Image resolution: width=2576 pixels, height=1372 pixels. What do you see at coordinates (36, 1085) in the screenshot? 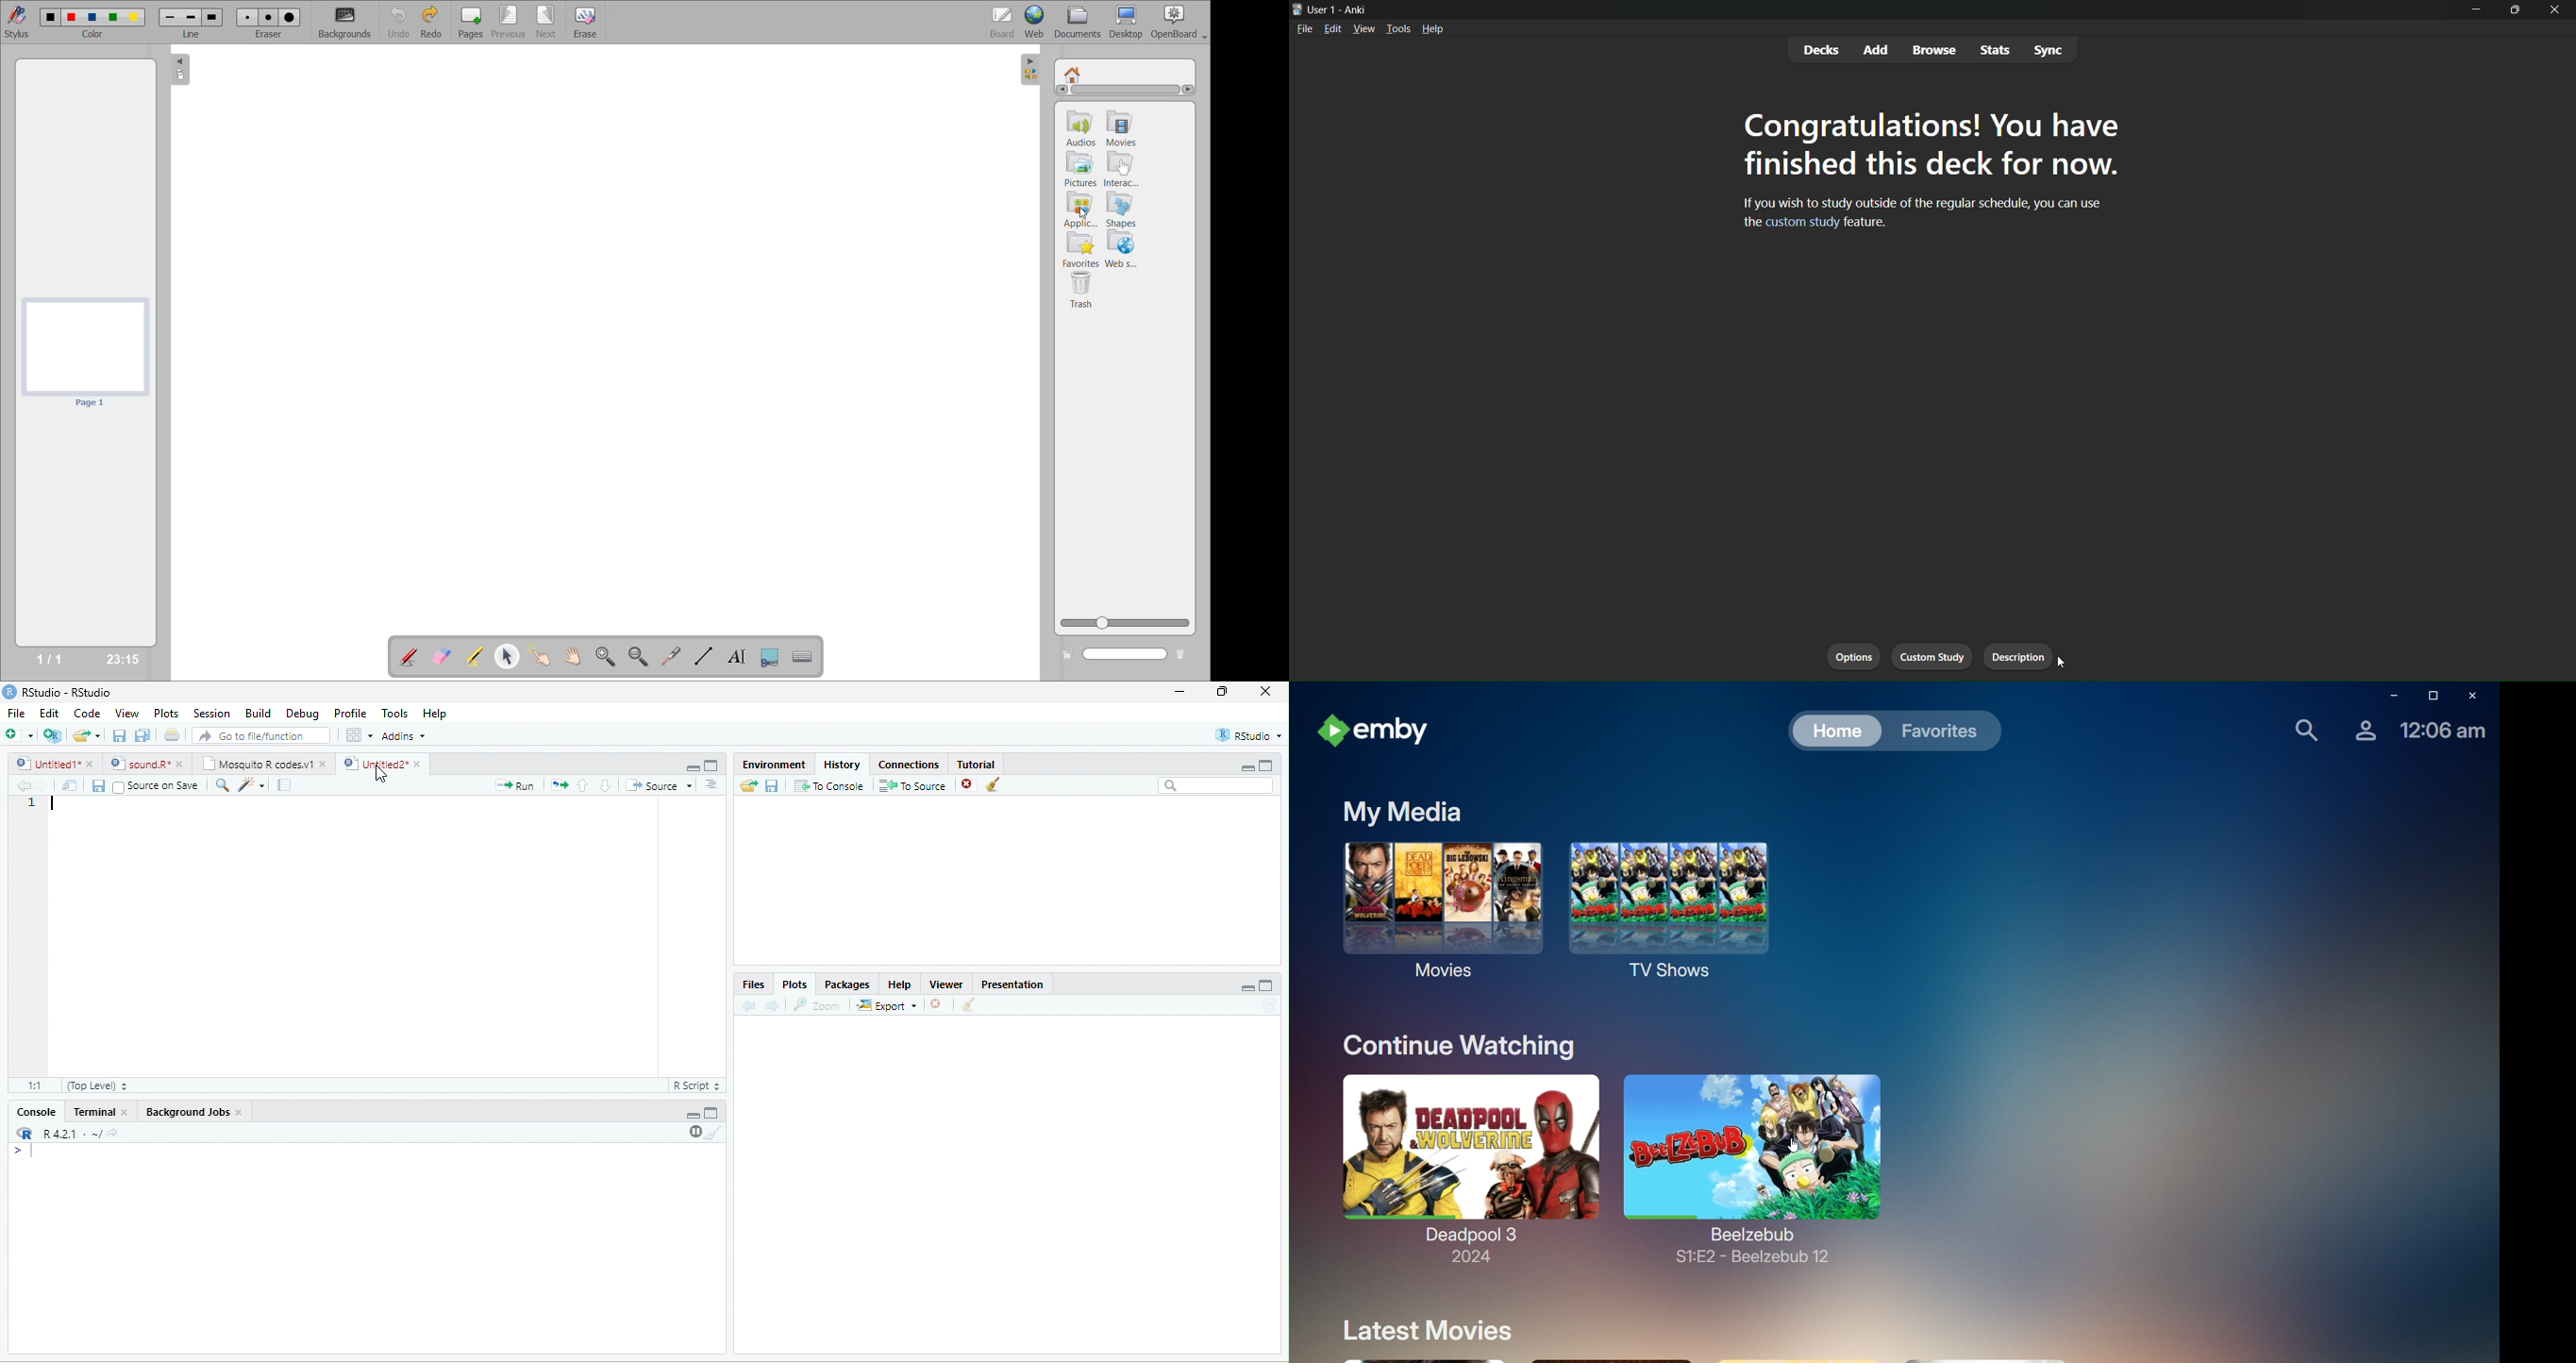
I see `1:1` at bounding box center [36, 1085].